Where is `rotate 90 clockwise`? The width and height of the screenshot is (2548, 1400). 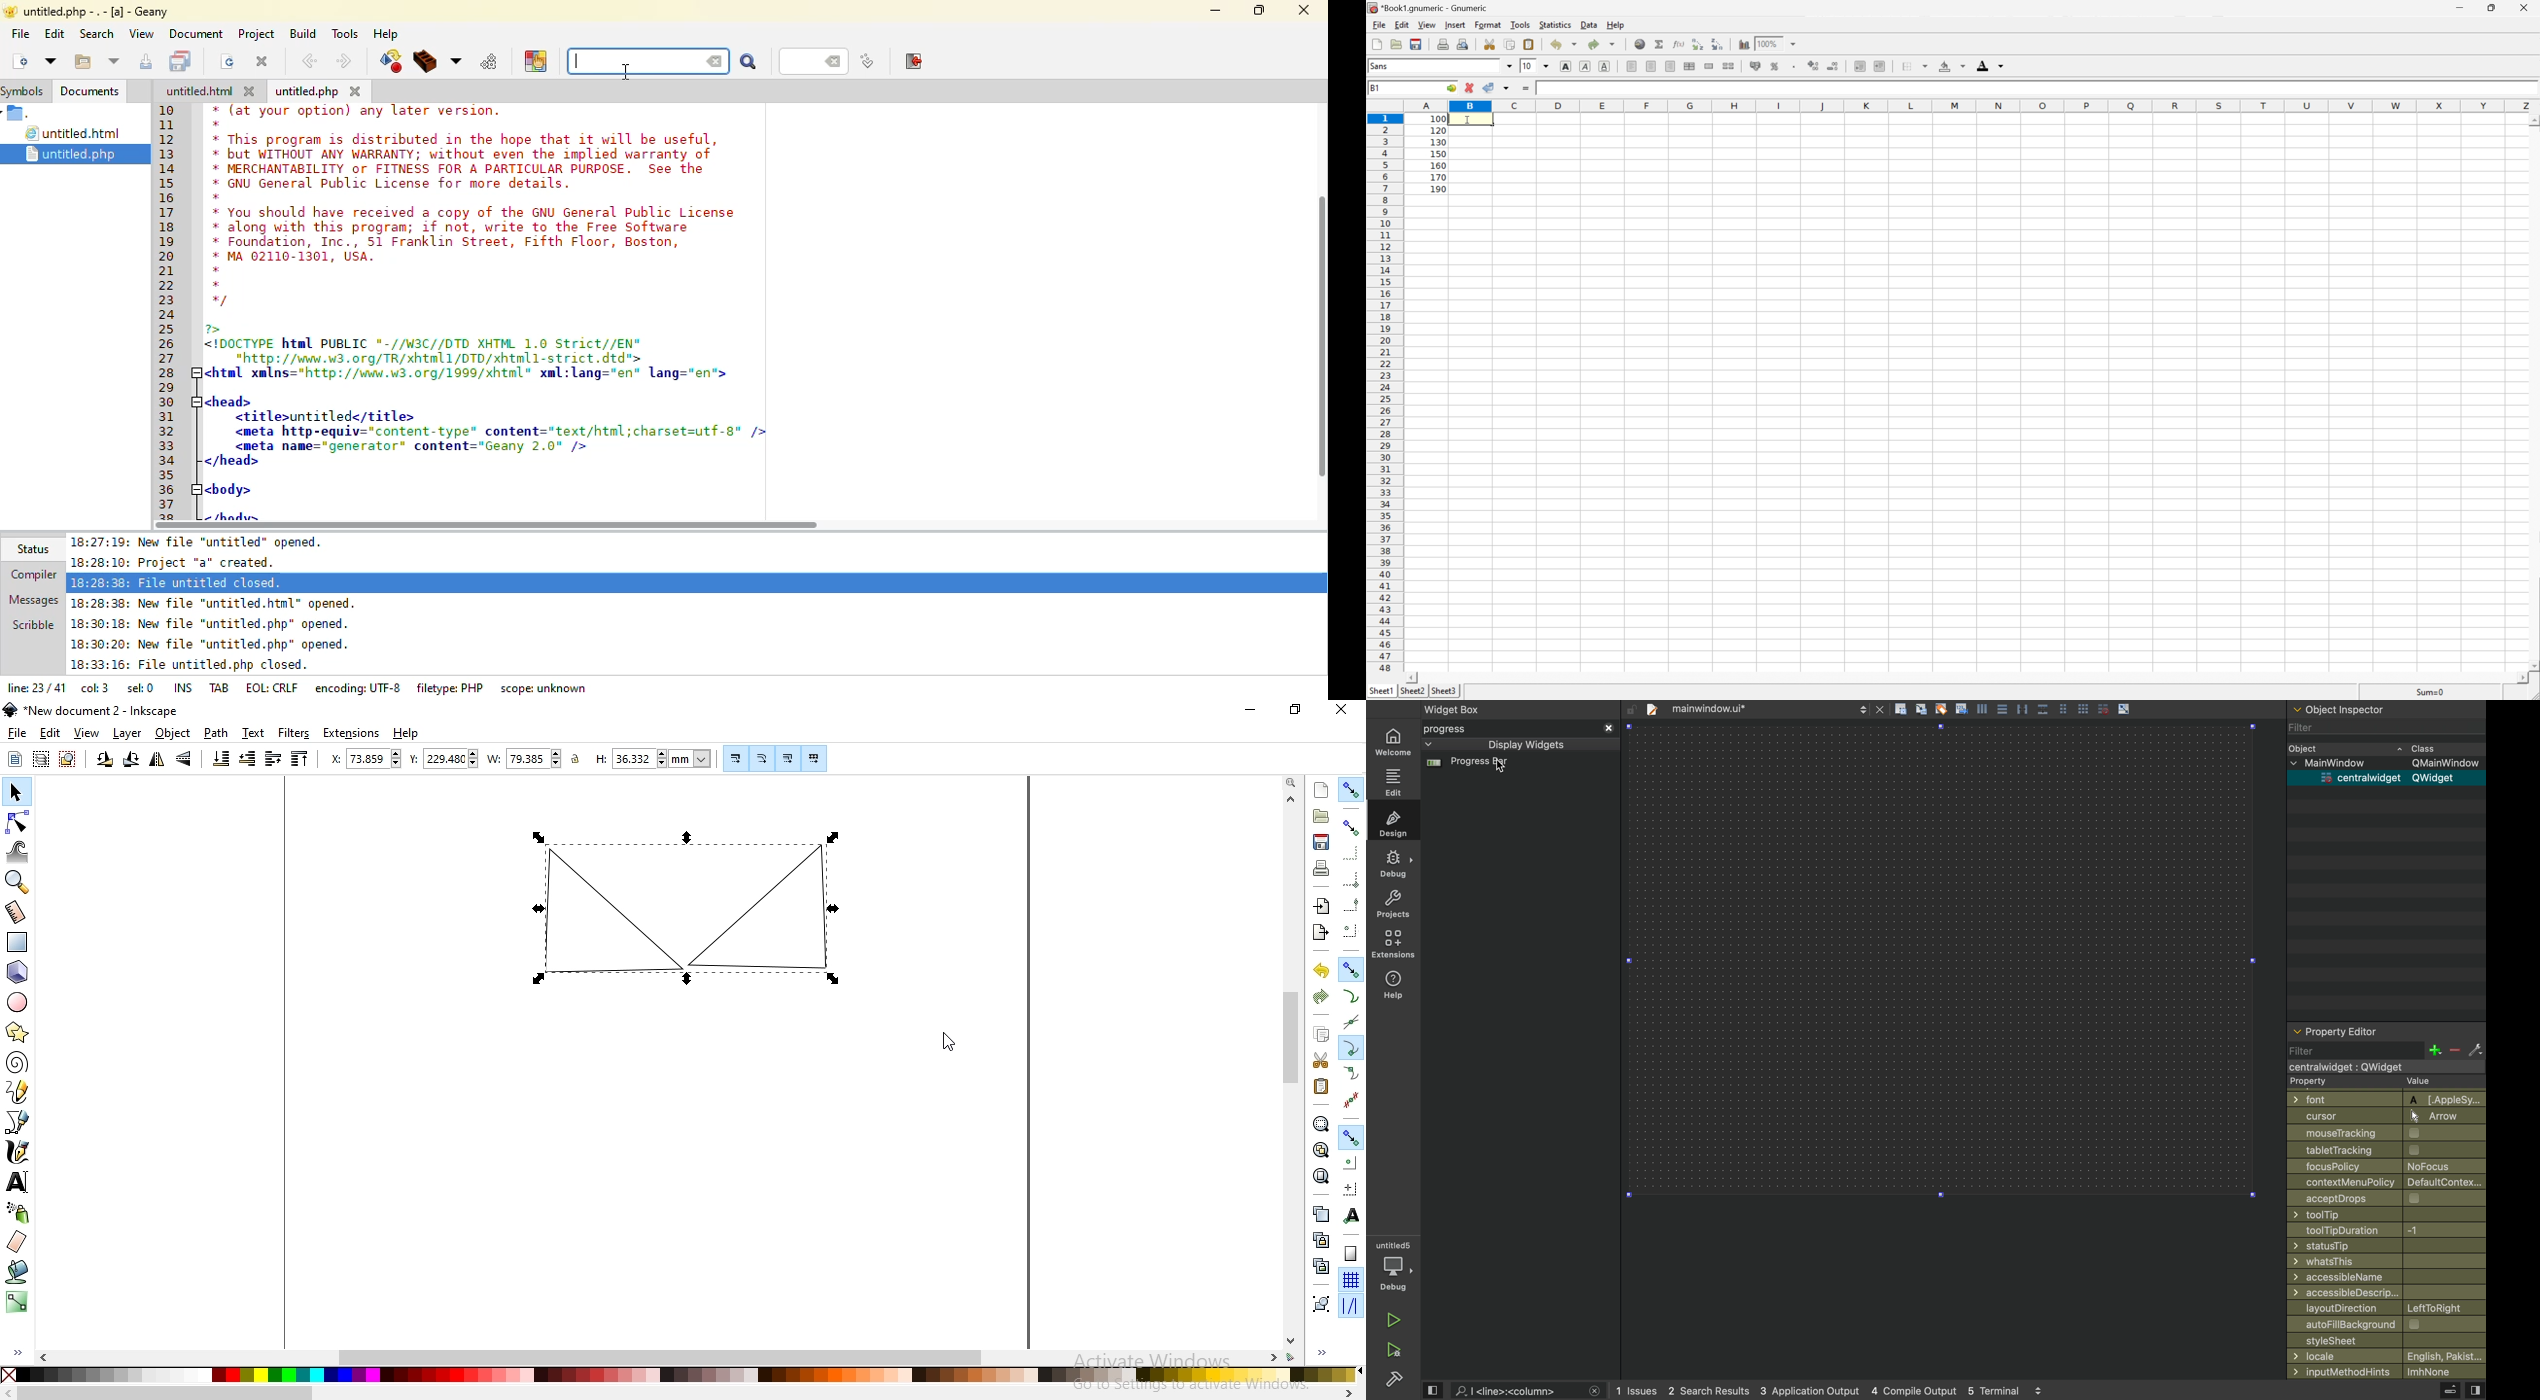 rotate 90 clockwise is located at coordinates (130, 760).